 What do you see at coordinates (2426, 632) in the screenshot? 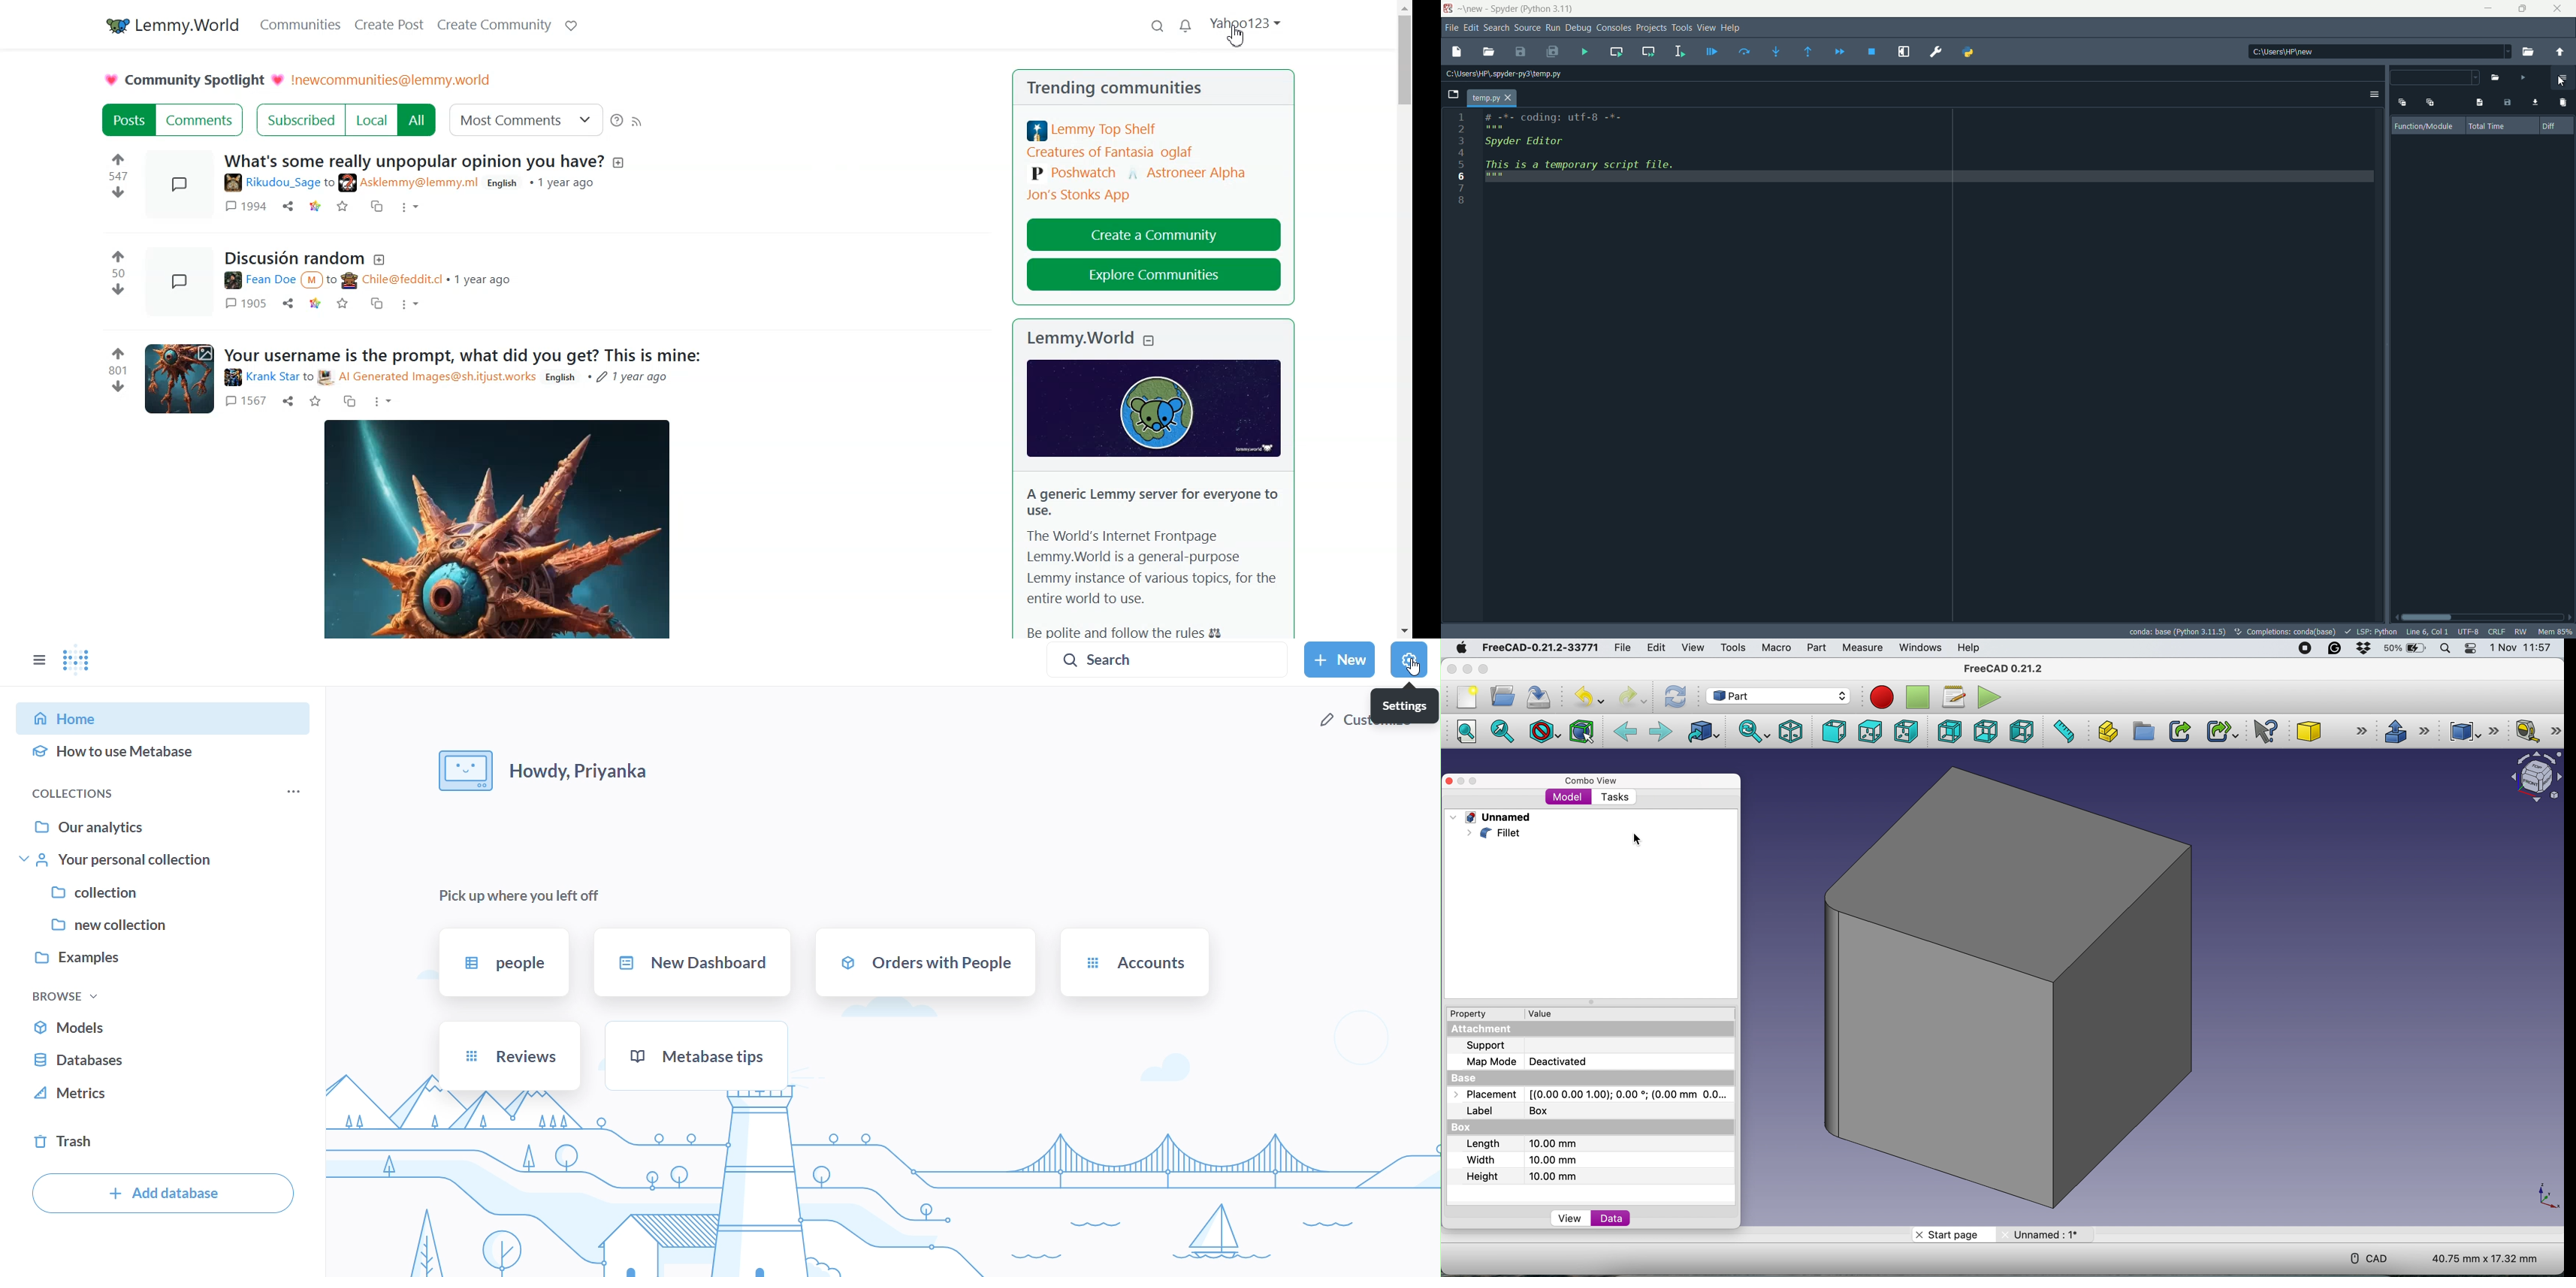
I see `cursor position` at bounding box center [2426, 632].